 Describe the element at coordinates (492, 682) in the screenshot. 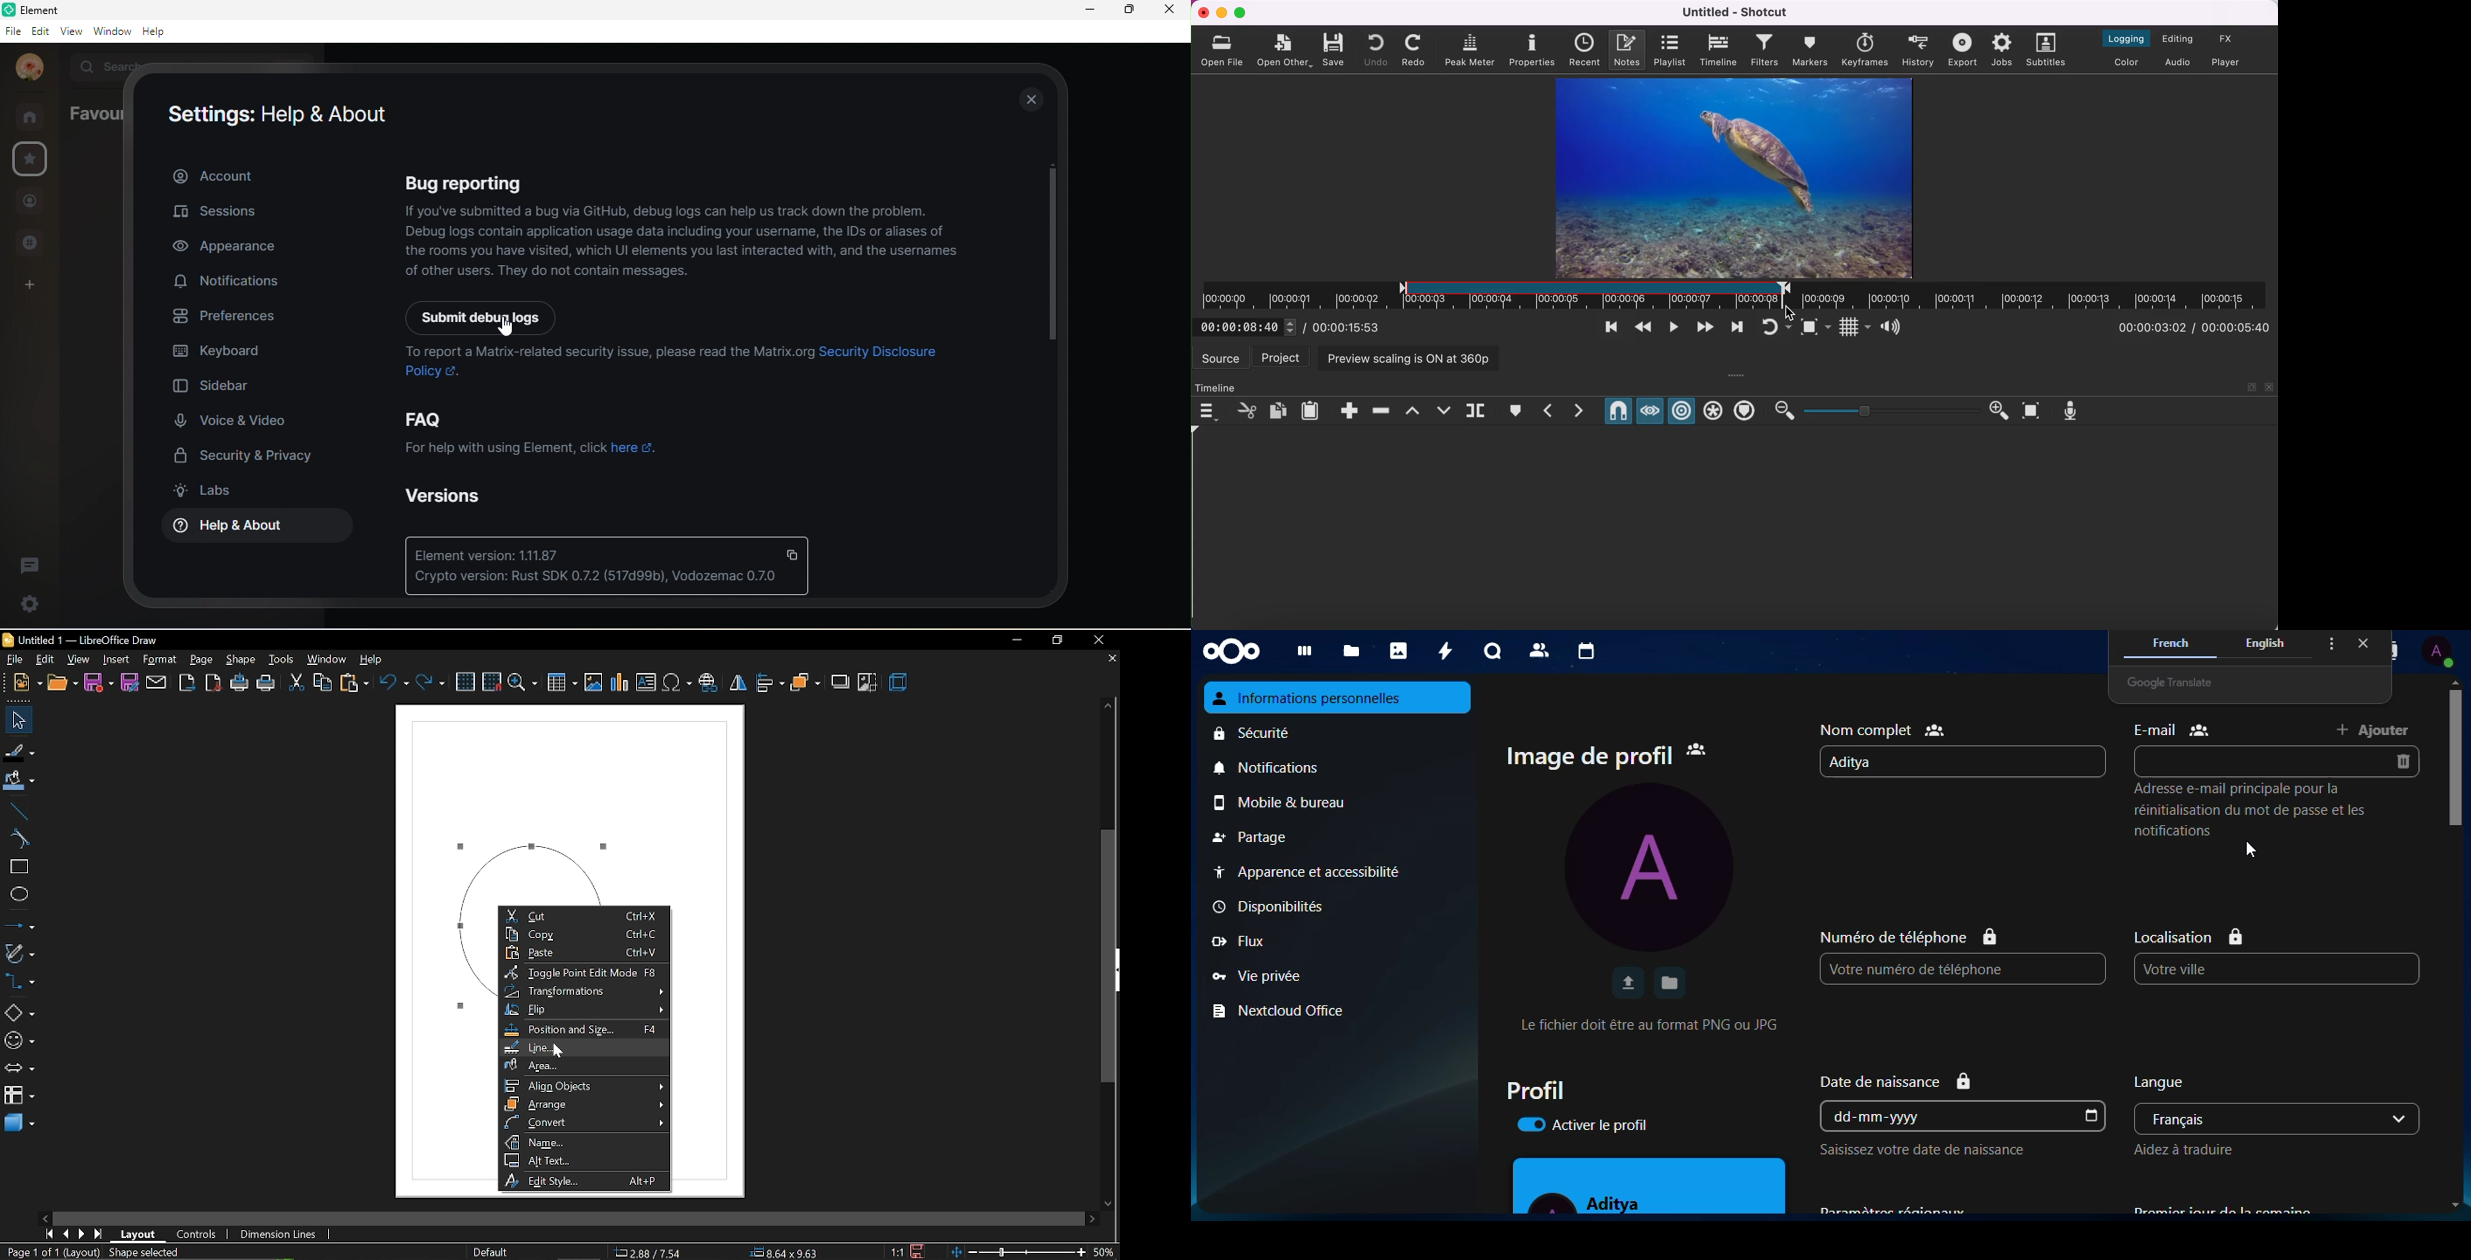

I see `snap to grid` at that location.